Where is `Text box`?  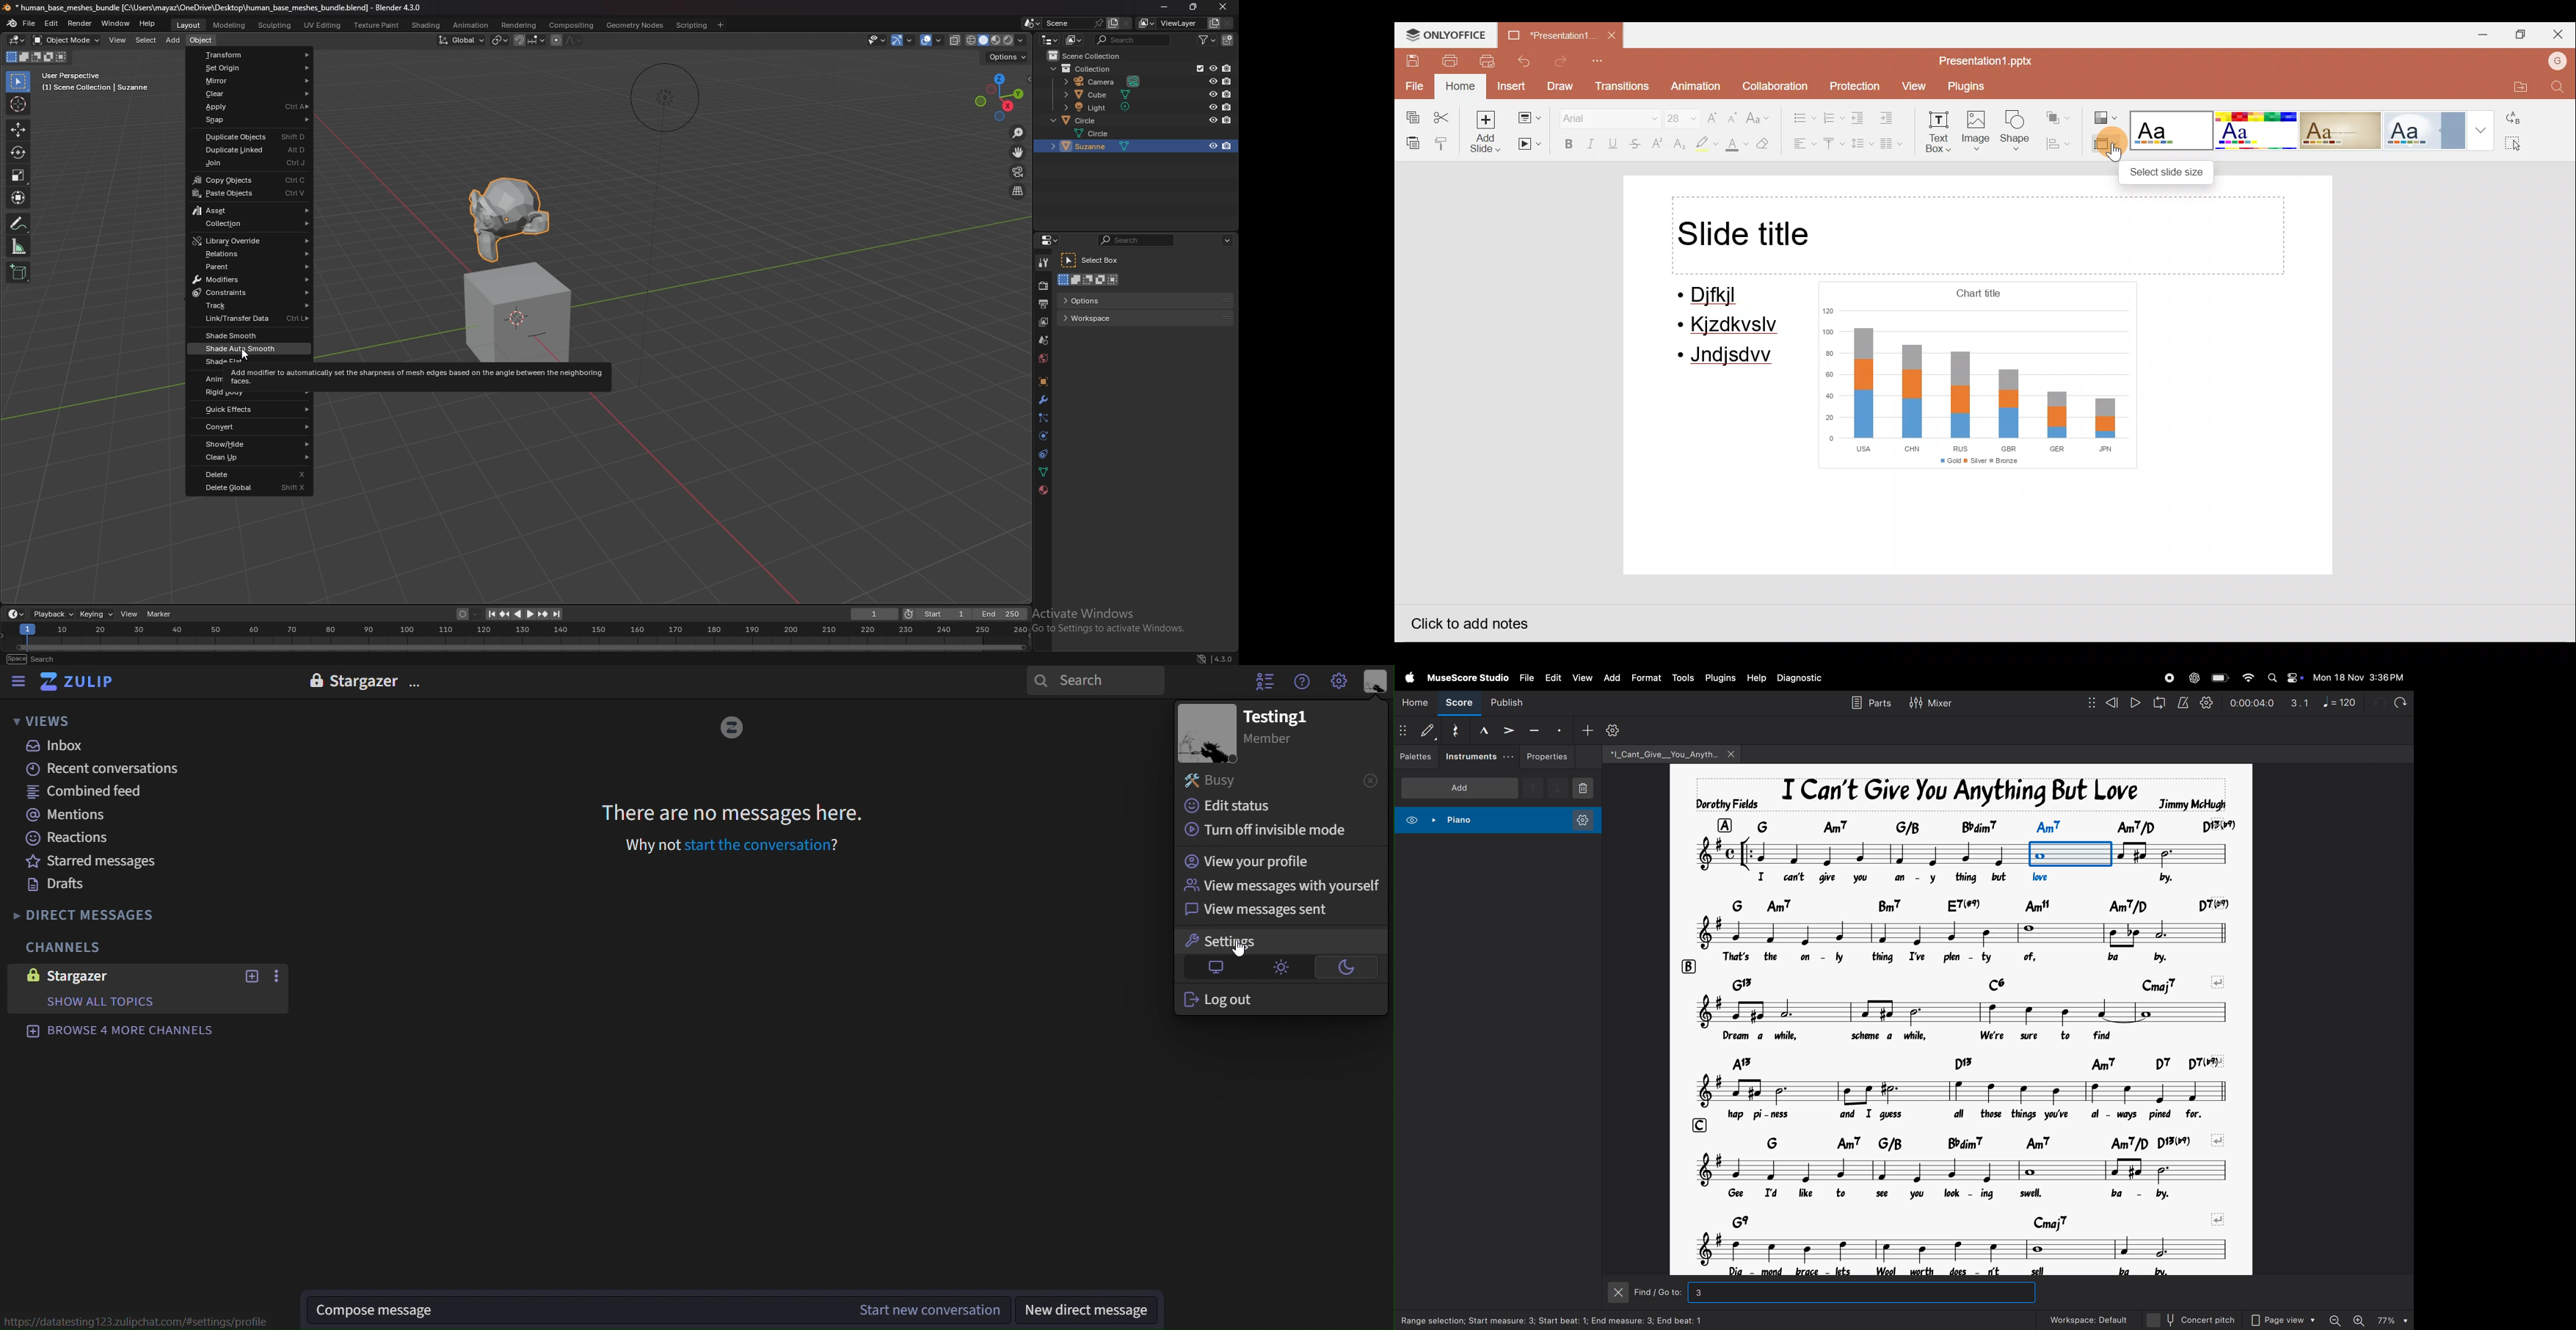 Text box is located at coordinates (1940, 134).